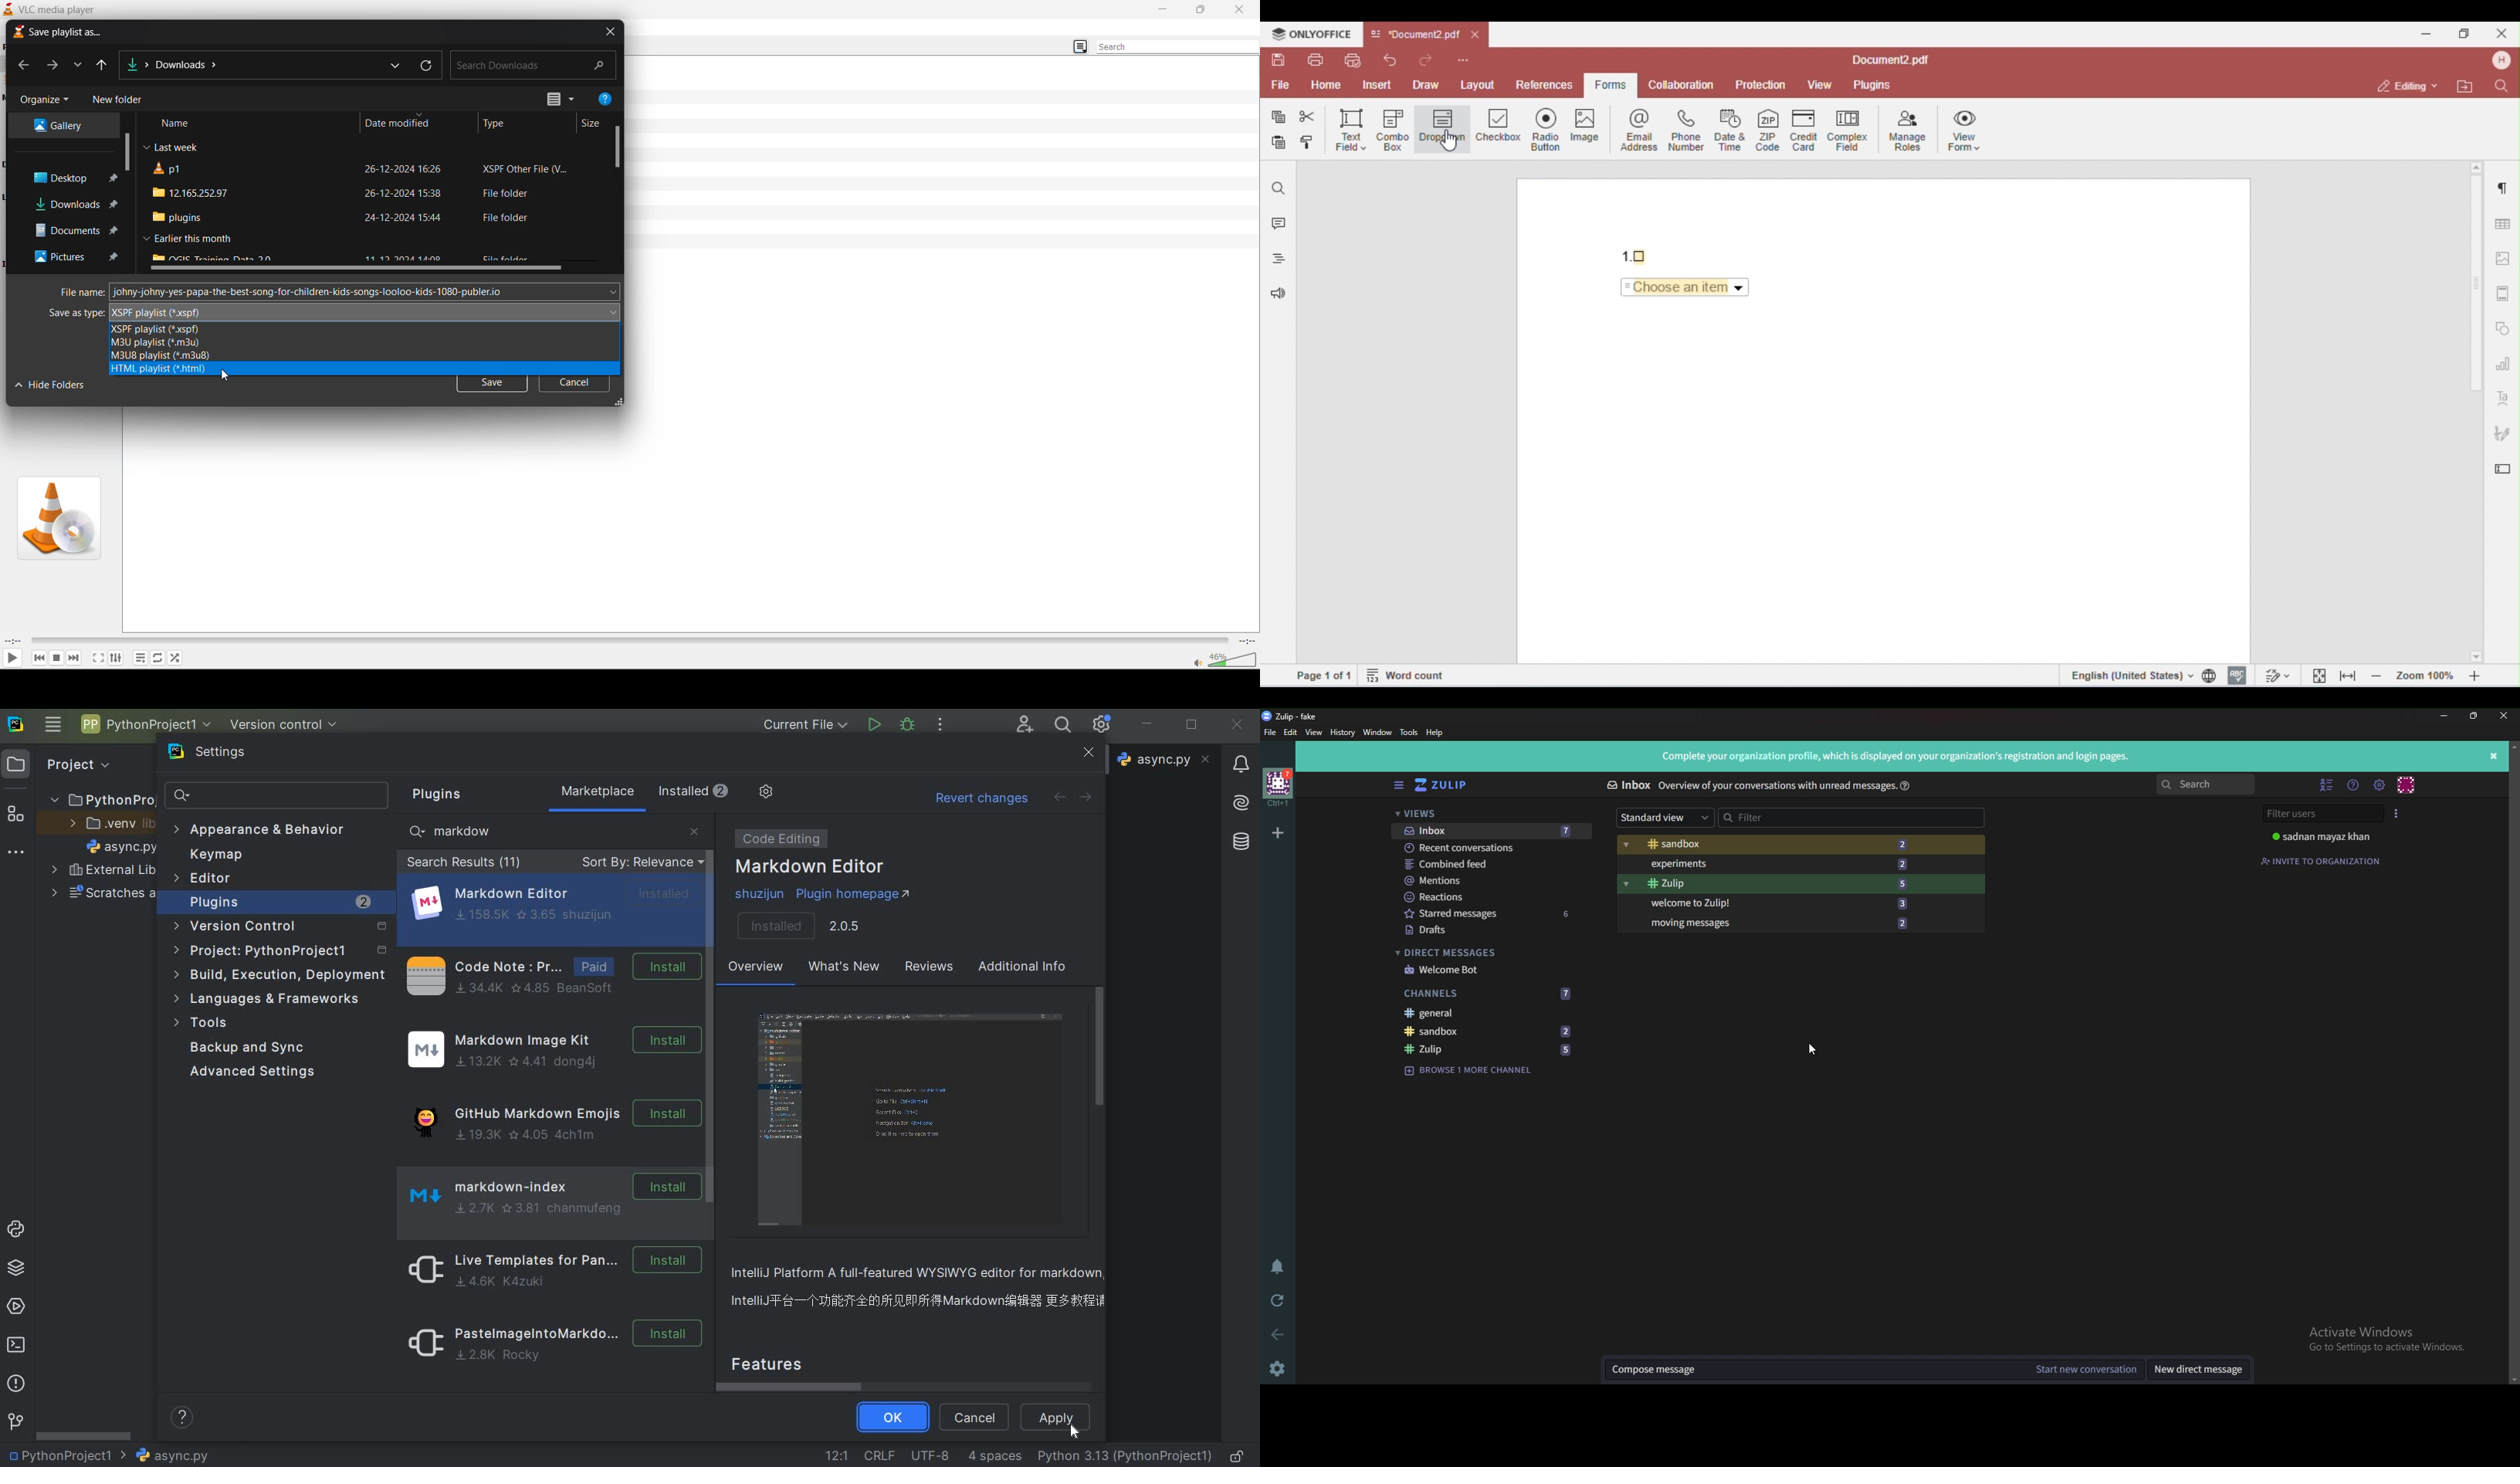 Image resolution: width=2520 pixels, height=1484 pixels. What do you see at coordinates (14, 658) in the screenshot?
I see `play` at bounding box center [14, 658].